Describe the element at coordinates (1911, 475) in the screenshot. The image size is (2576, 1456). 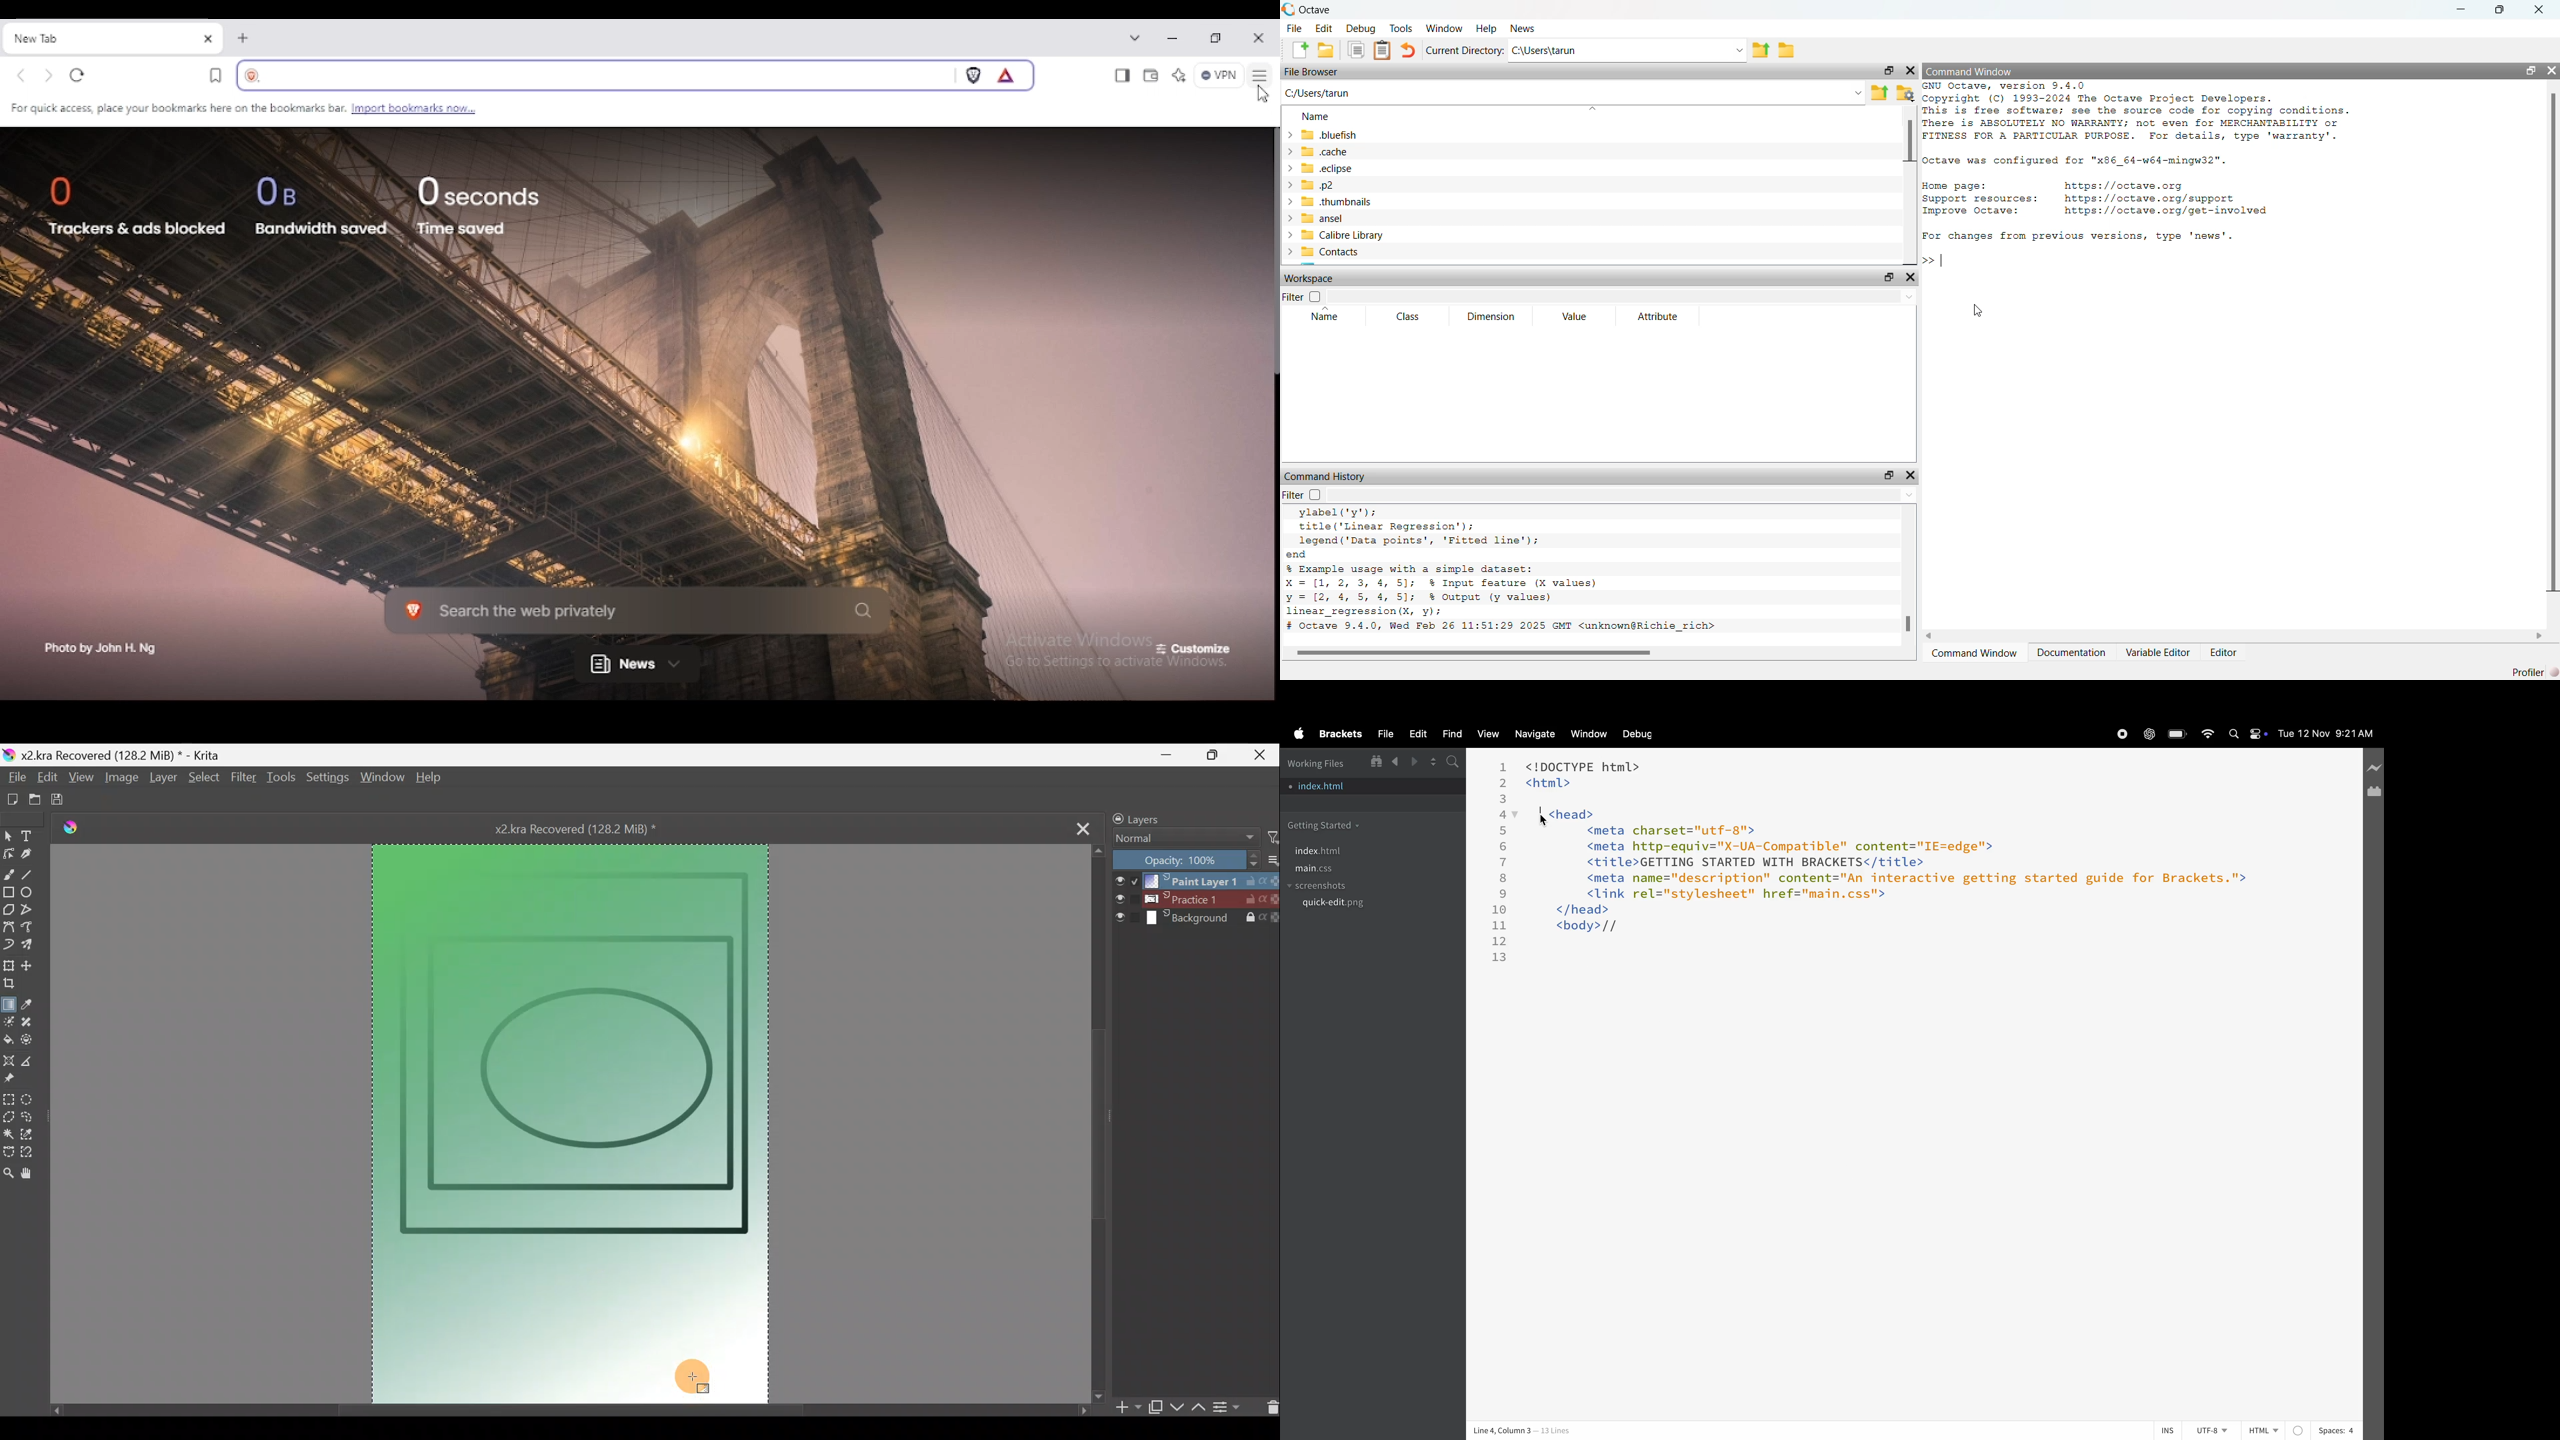
I see `hide widget` at that location.